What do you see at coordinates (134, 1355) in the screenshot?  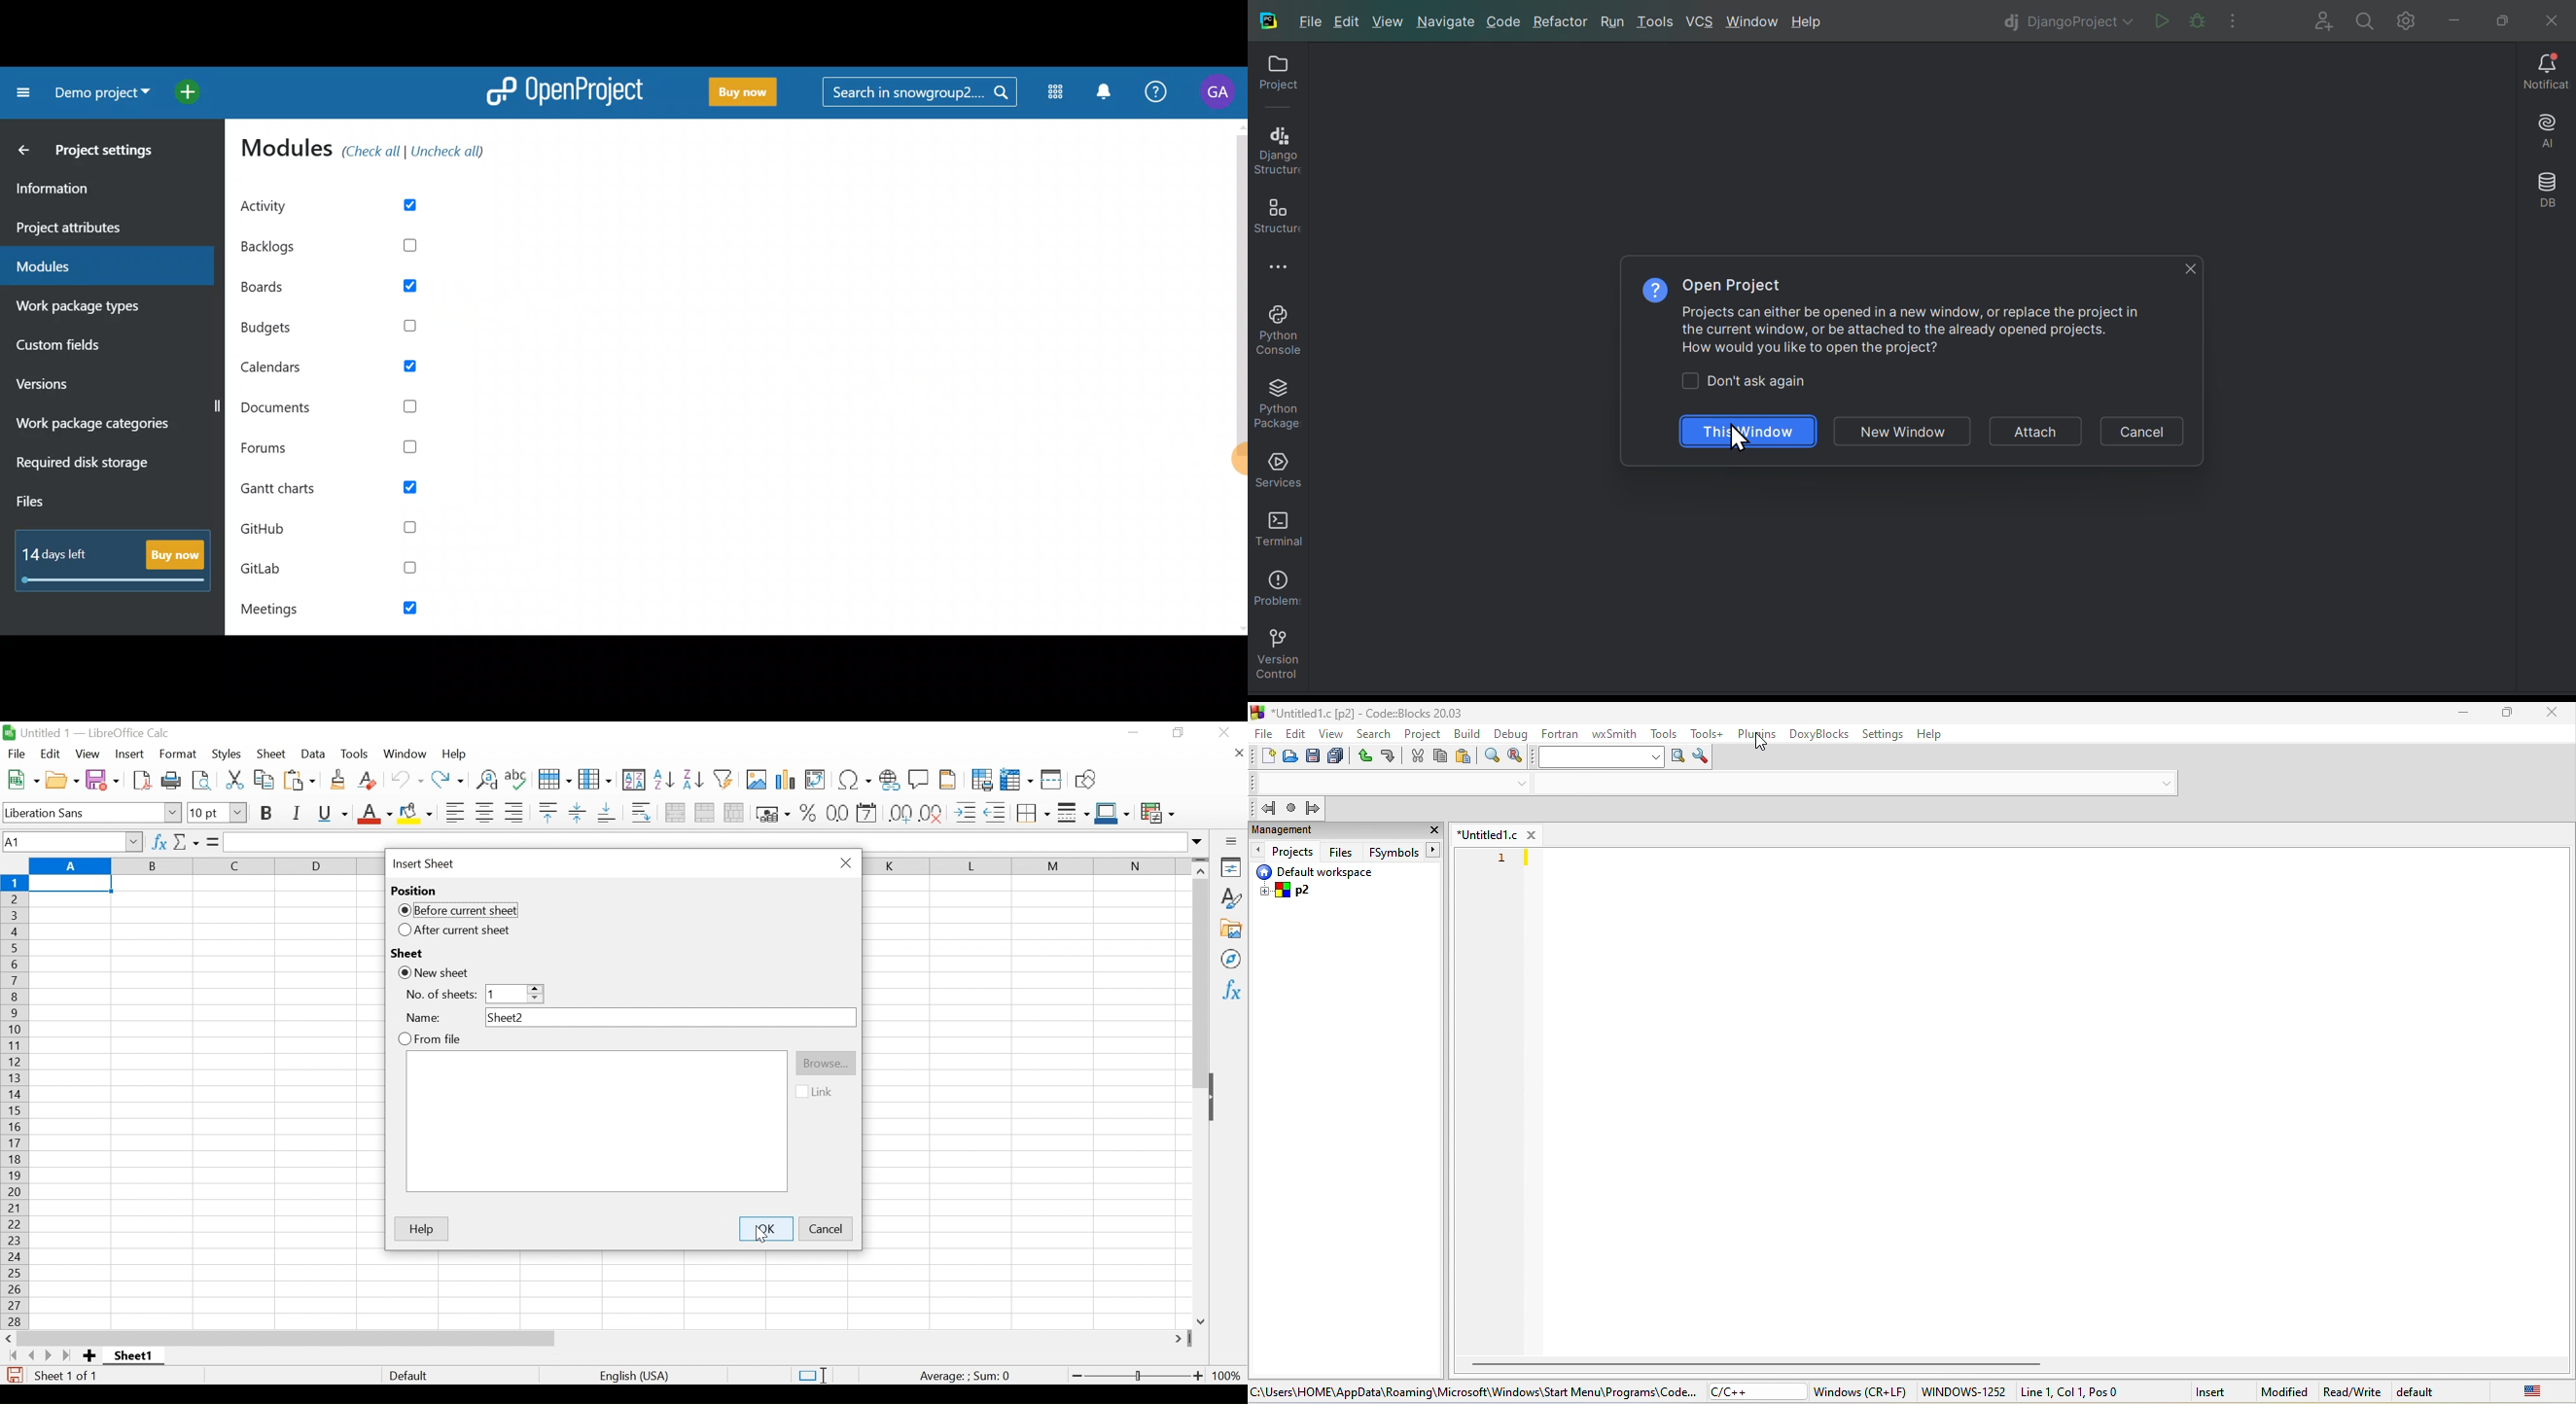 I see `Sheet name` at bounding box center [134, 1355].